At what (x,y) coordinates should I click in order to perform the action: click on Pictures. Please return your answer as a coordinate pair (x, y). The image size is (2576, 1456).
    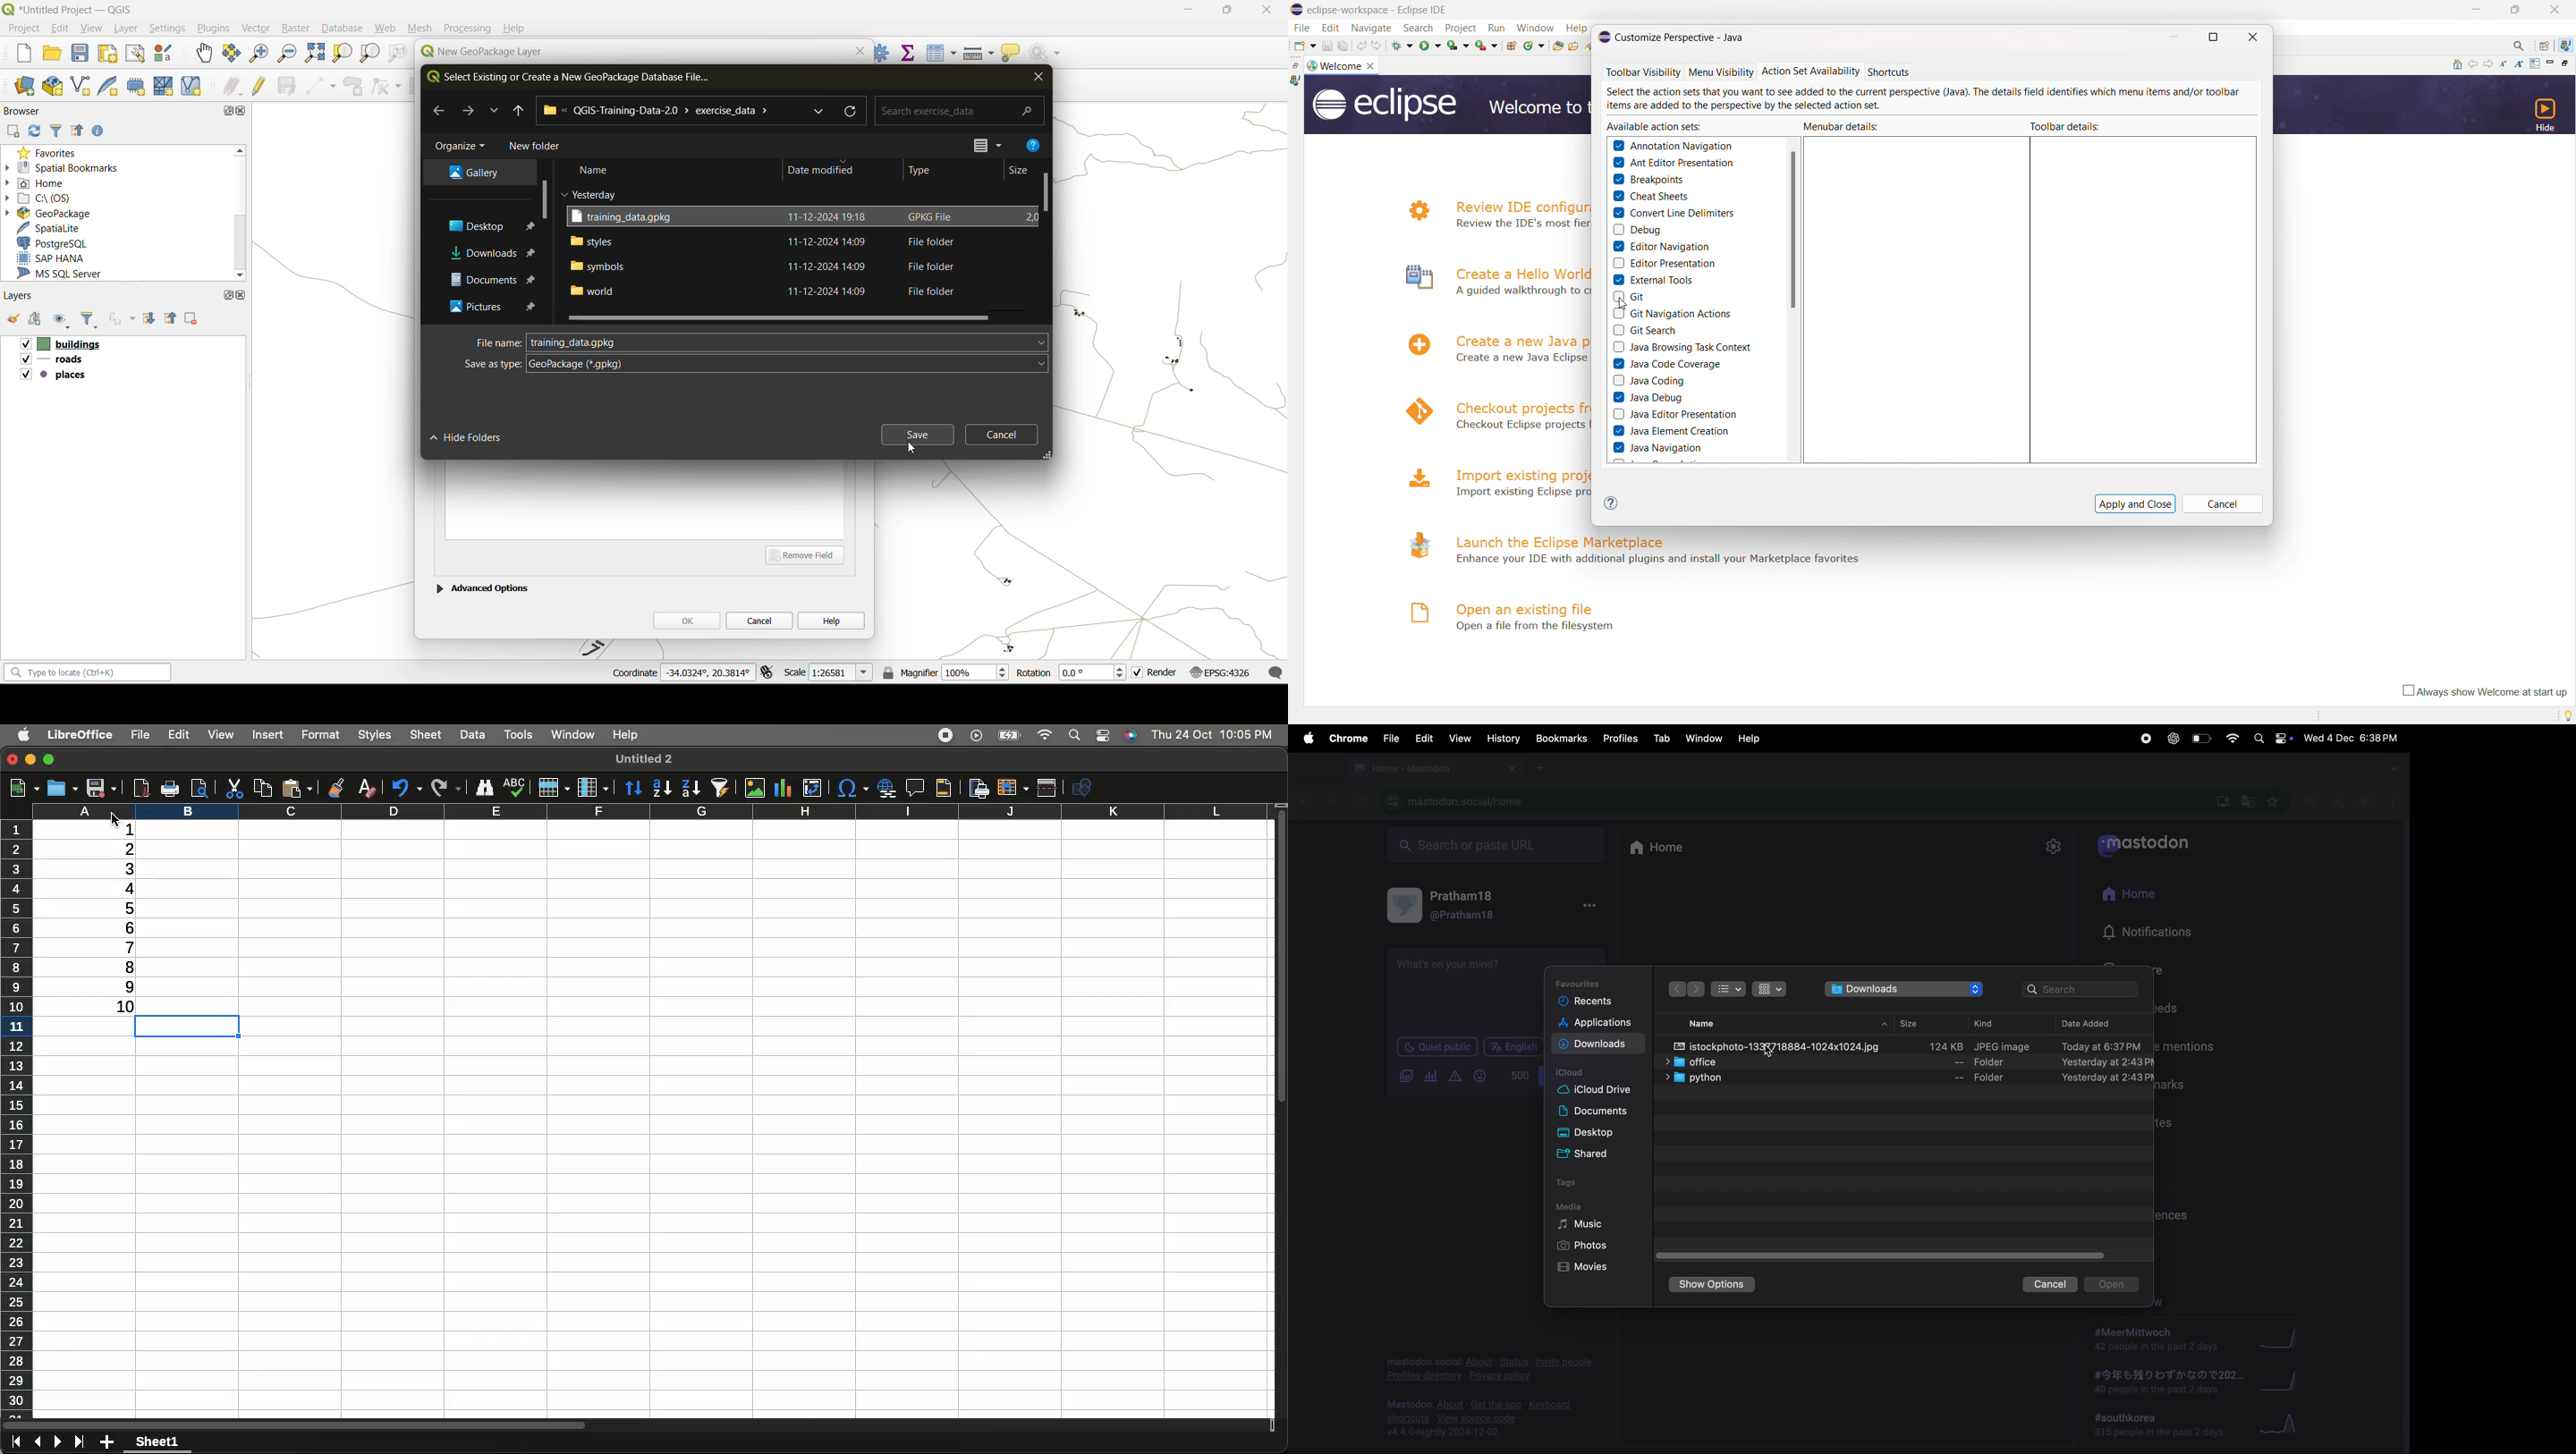
    Looking at the image, I should click on (472, 309).